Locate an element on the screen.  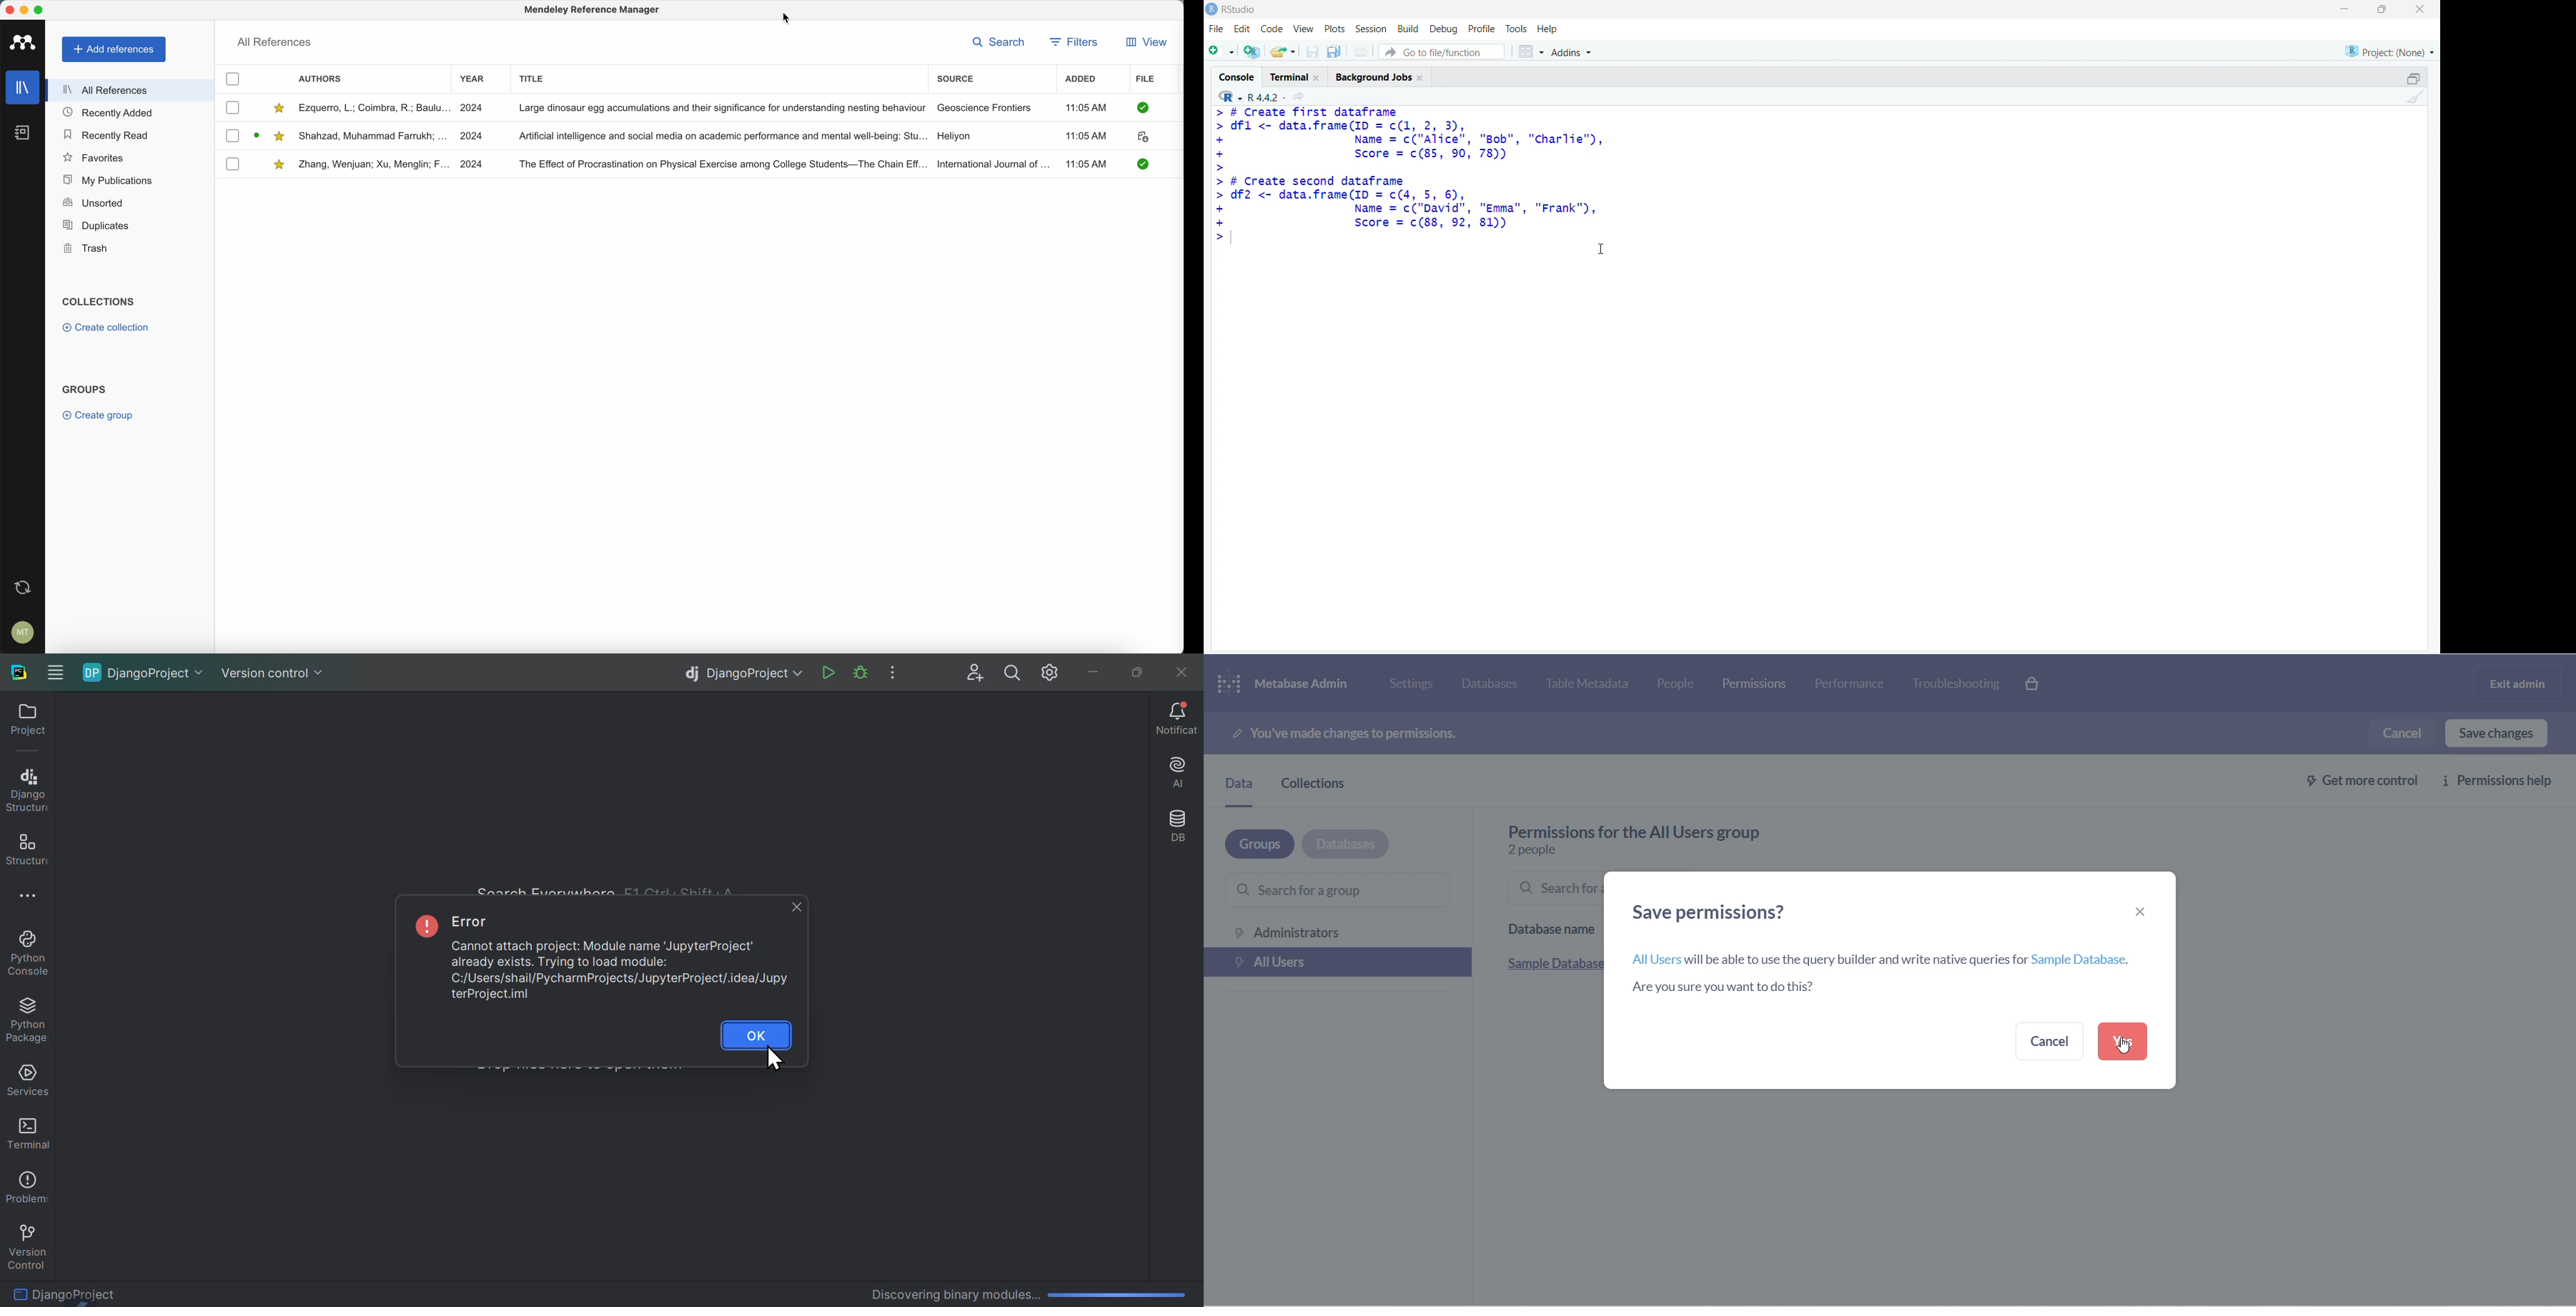
Console is located at coordinates (1235, 76).